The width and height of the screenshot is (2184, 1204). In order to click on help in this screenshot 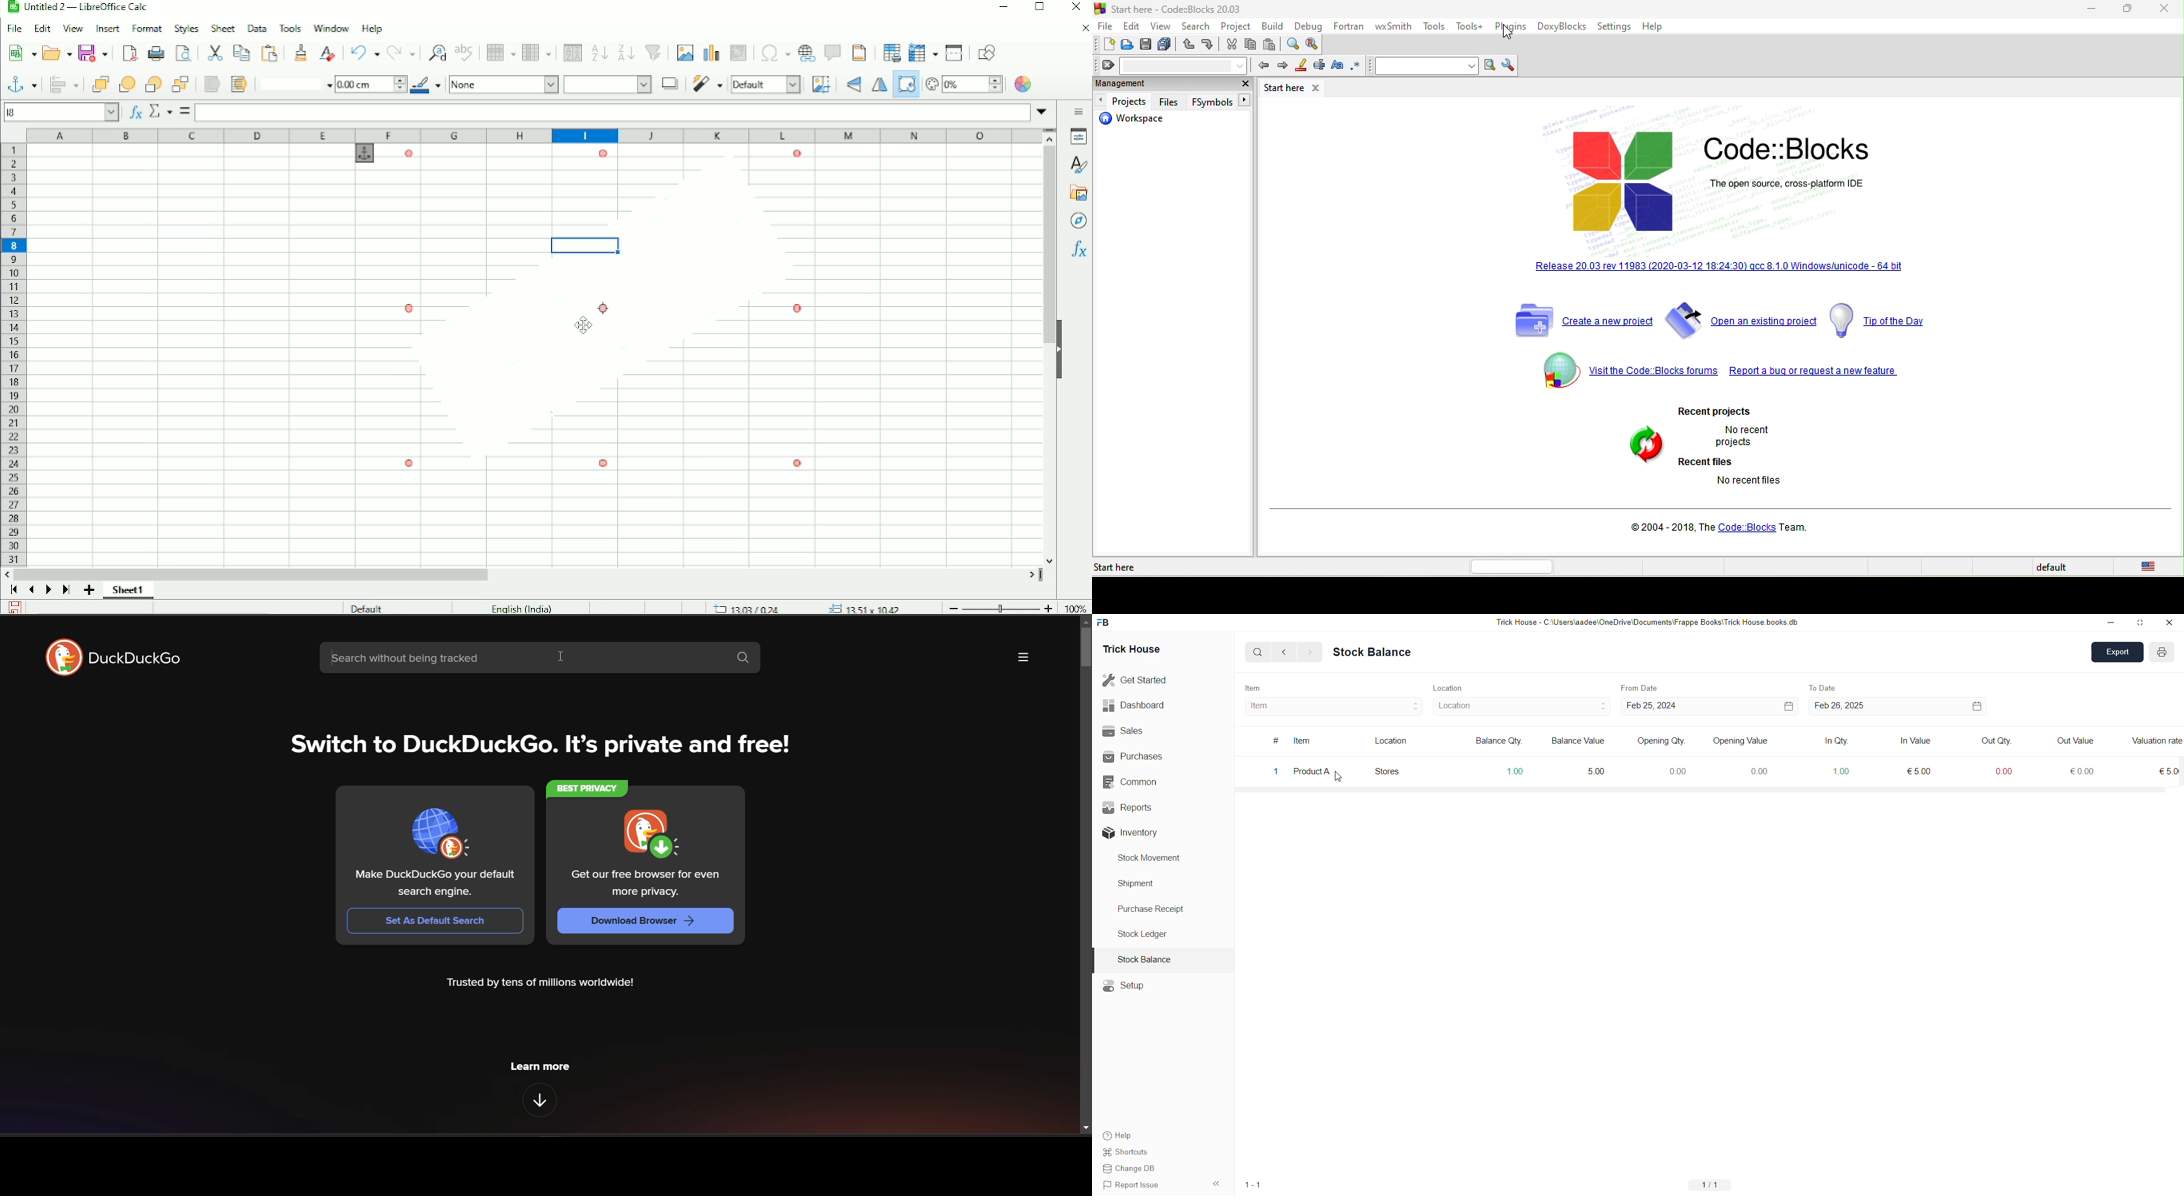, I will do `click(1652, 26)`.